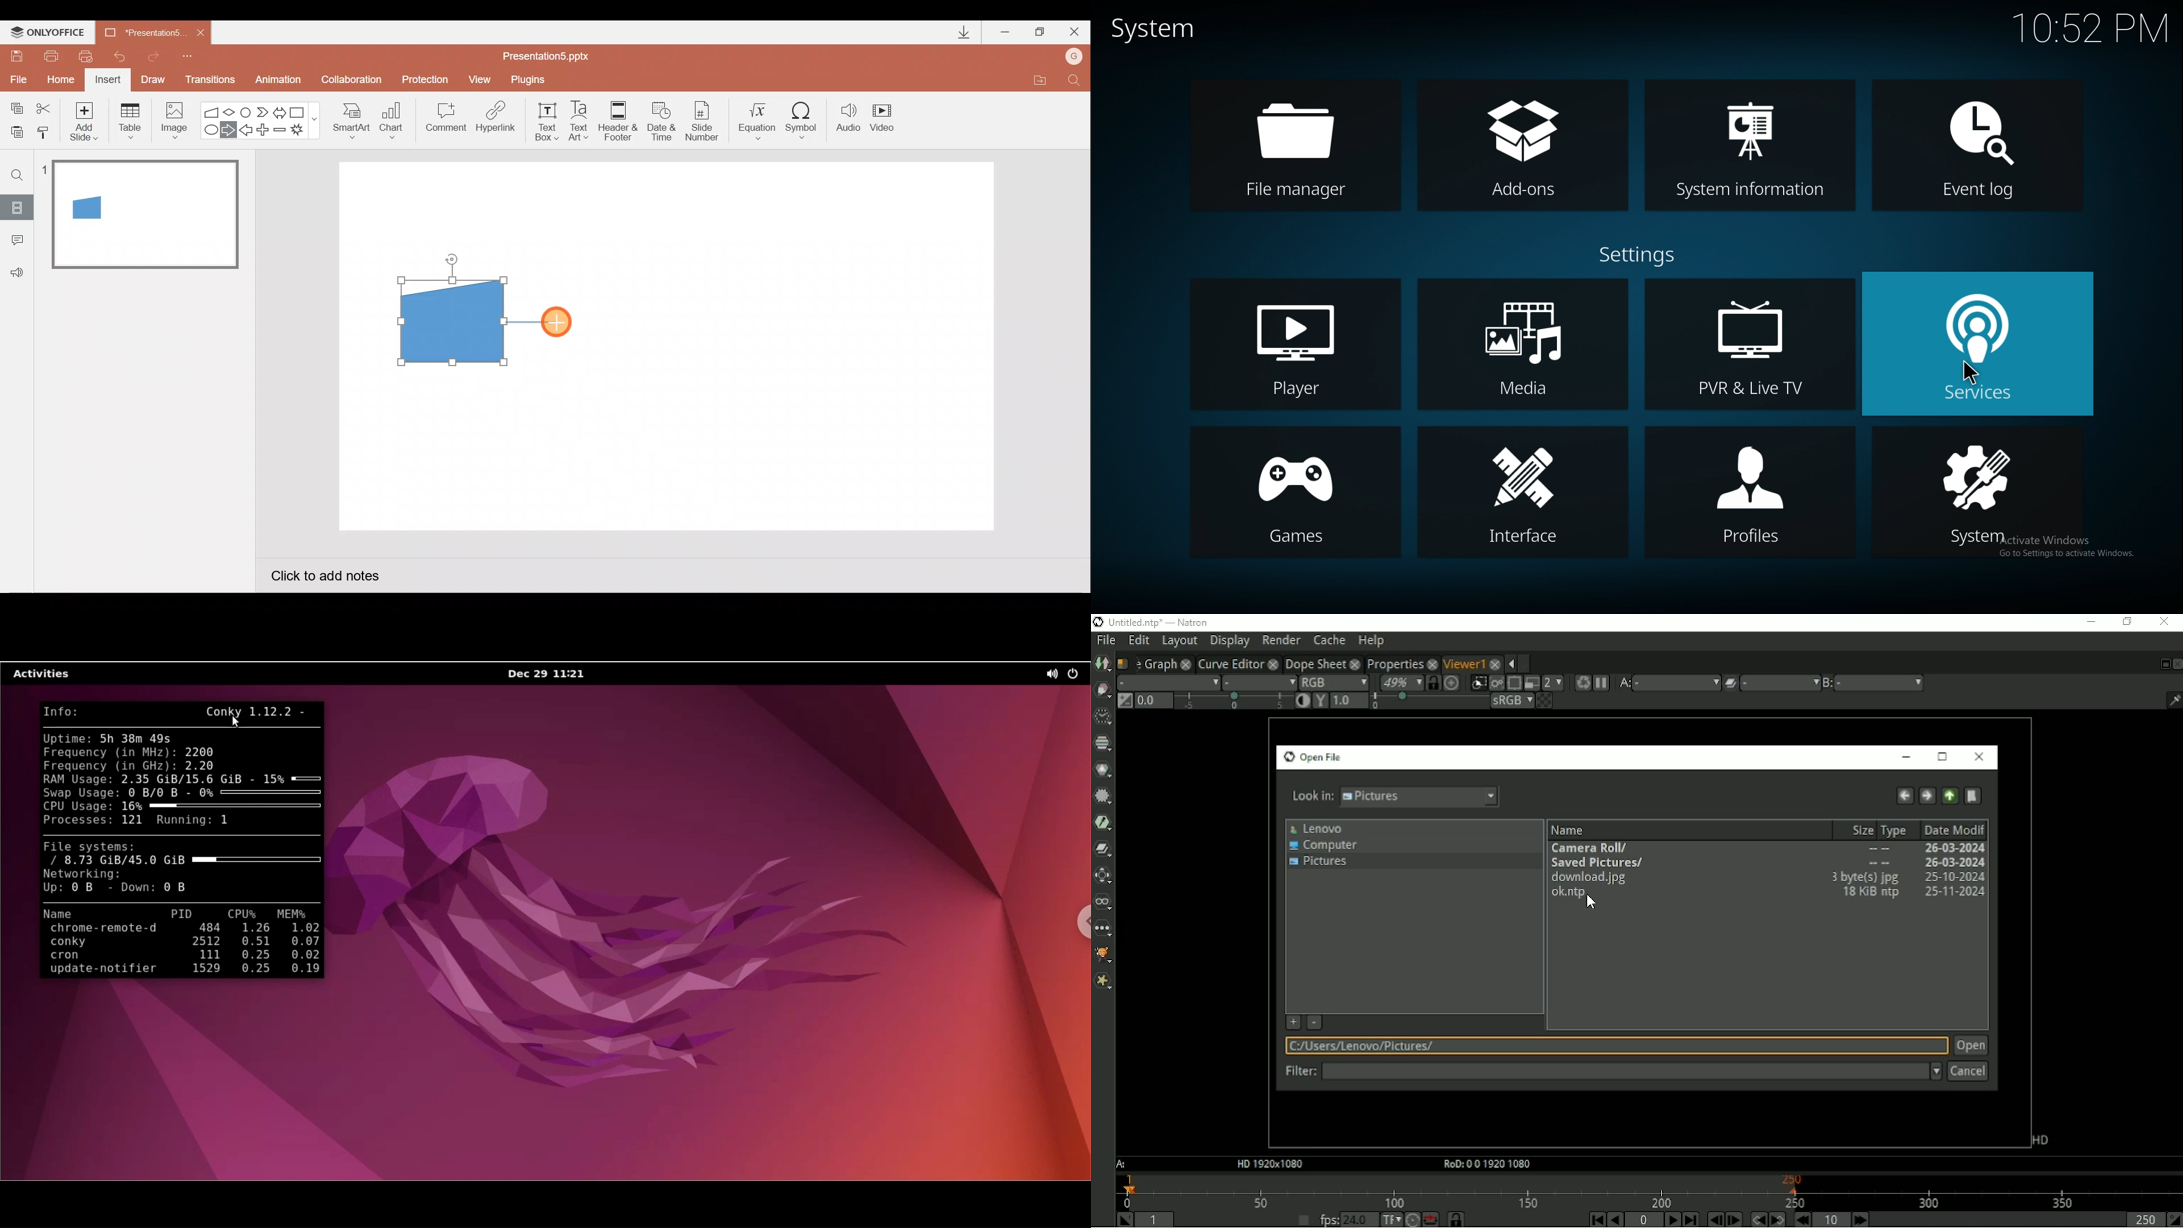 This screenshot has width=2184, height=1232. Describe the element at coordinates (1156, 1221) in the screenshot. I see `Playback in point` at that location.